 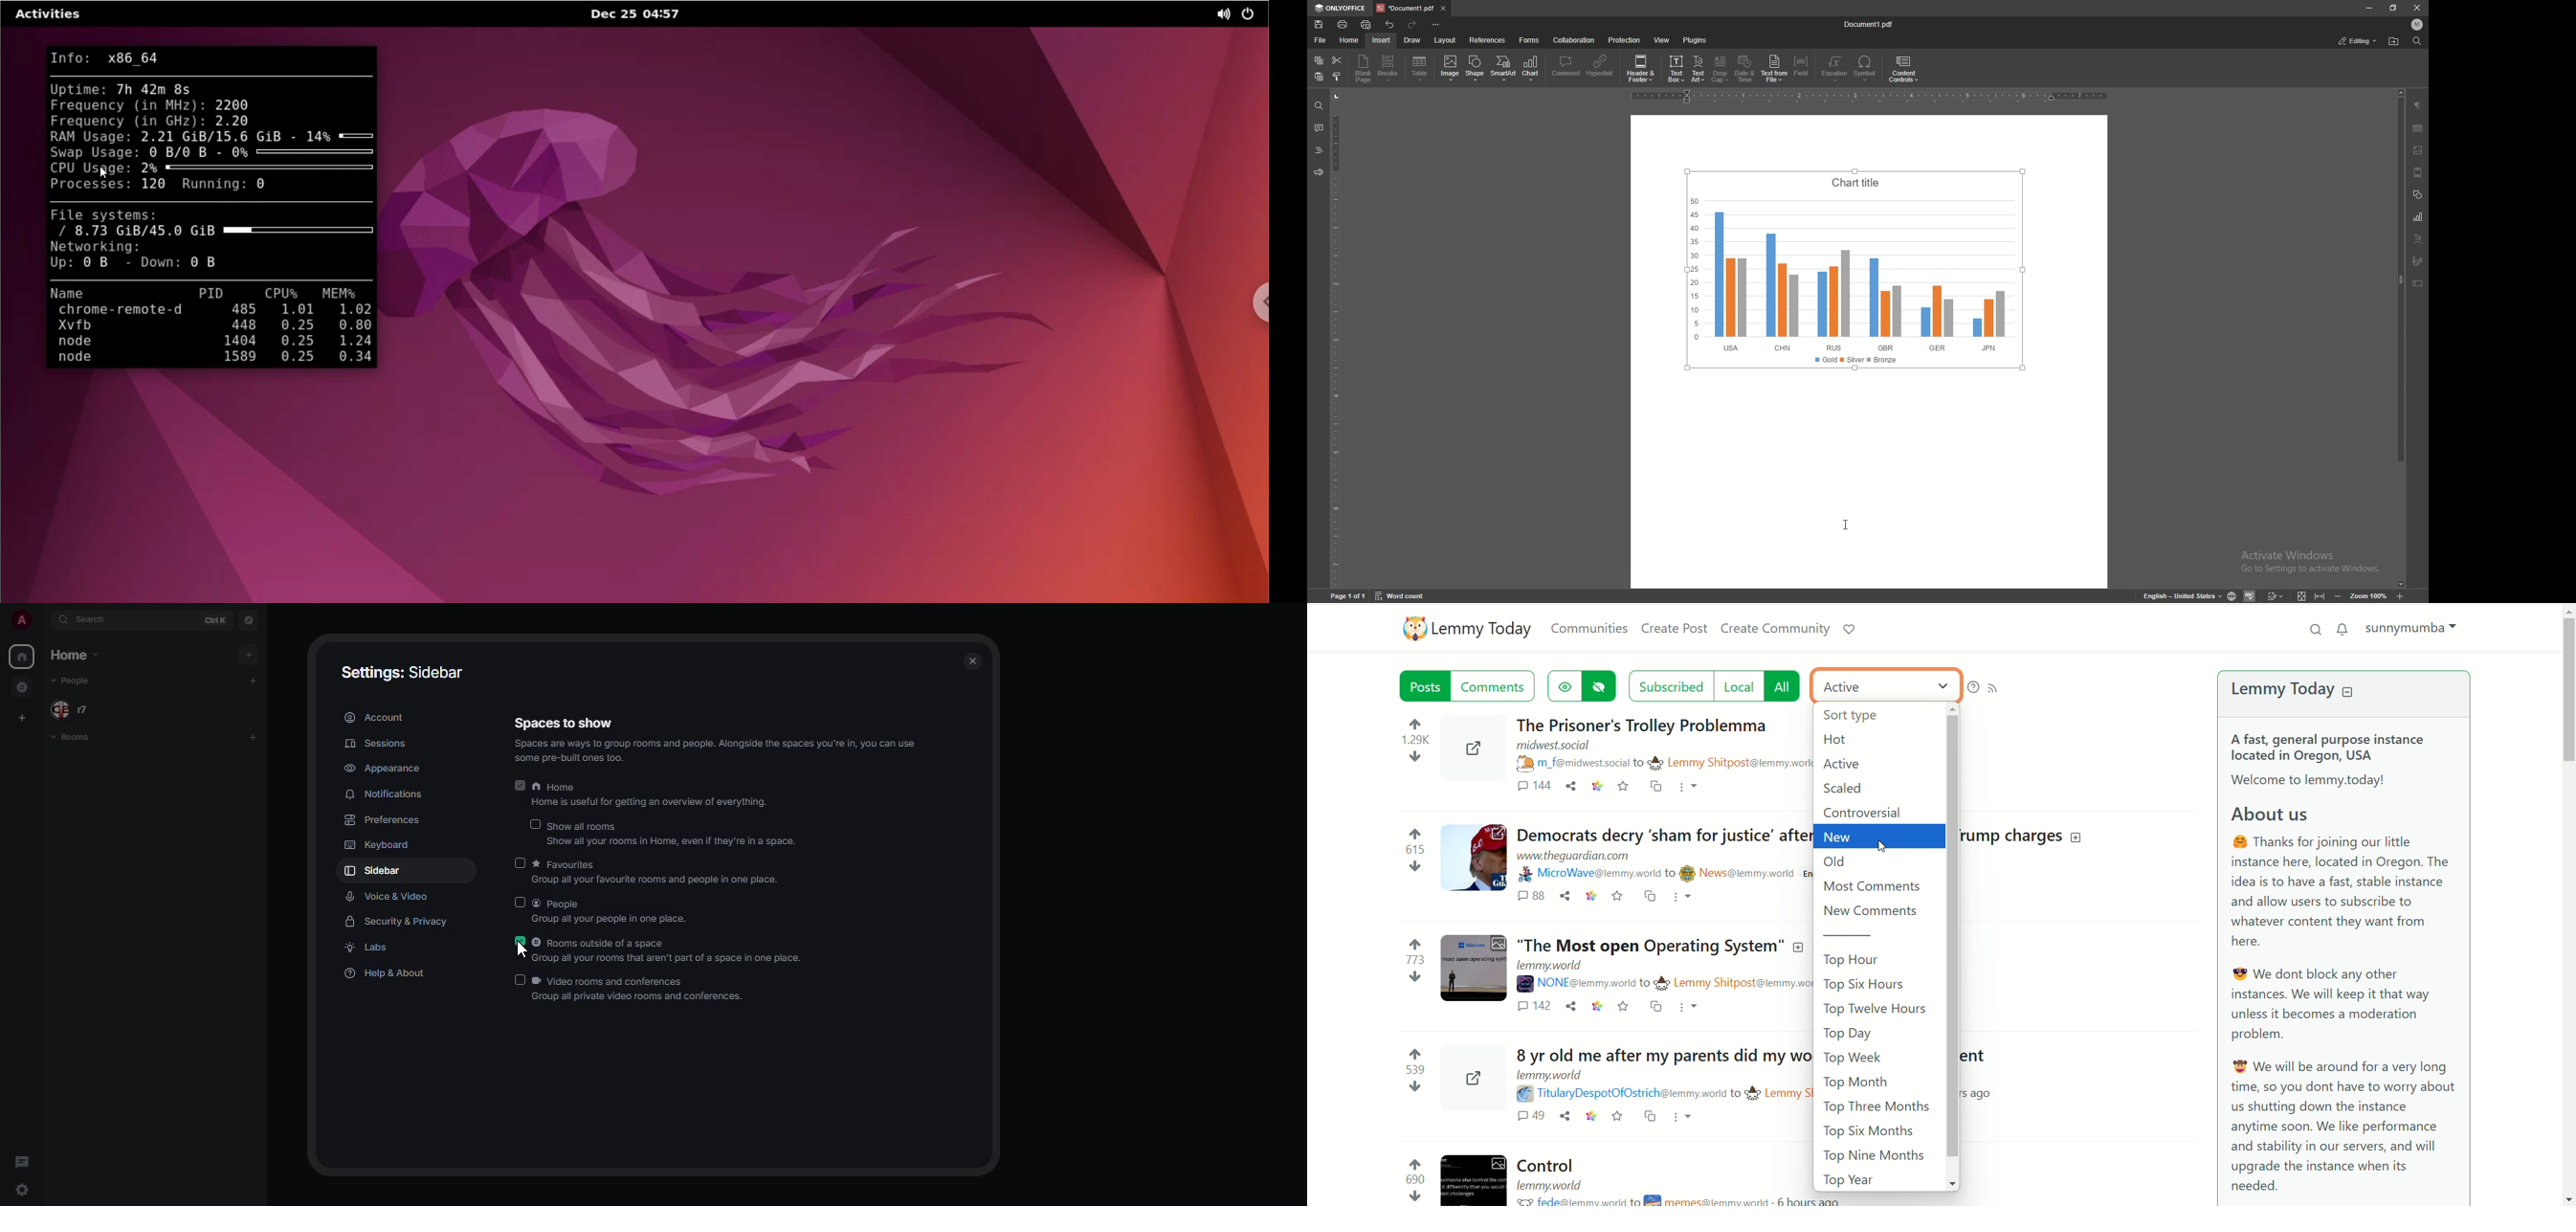 What do you see at coordinates (1318, 77) in the screenshot?
I see `paste` at bounding box center [1318, 77].